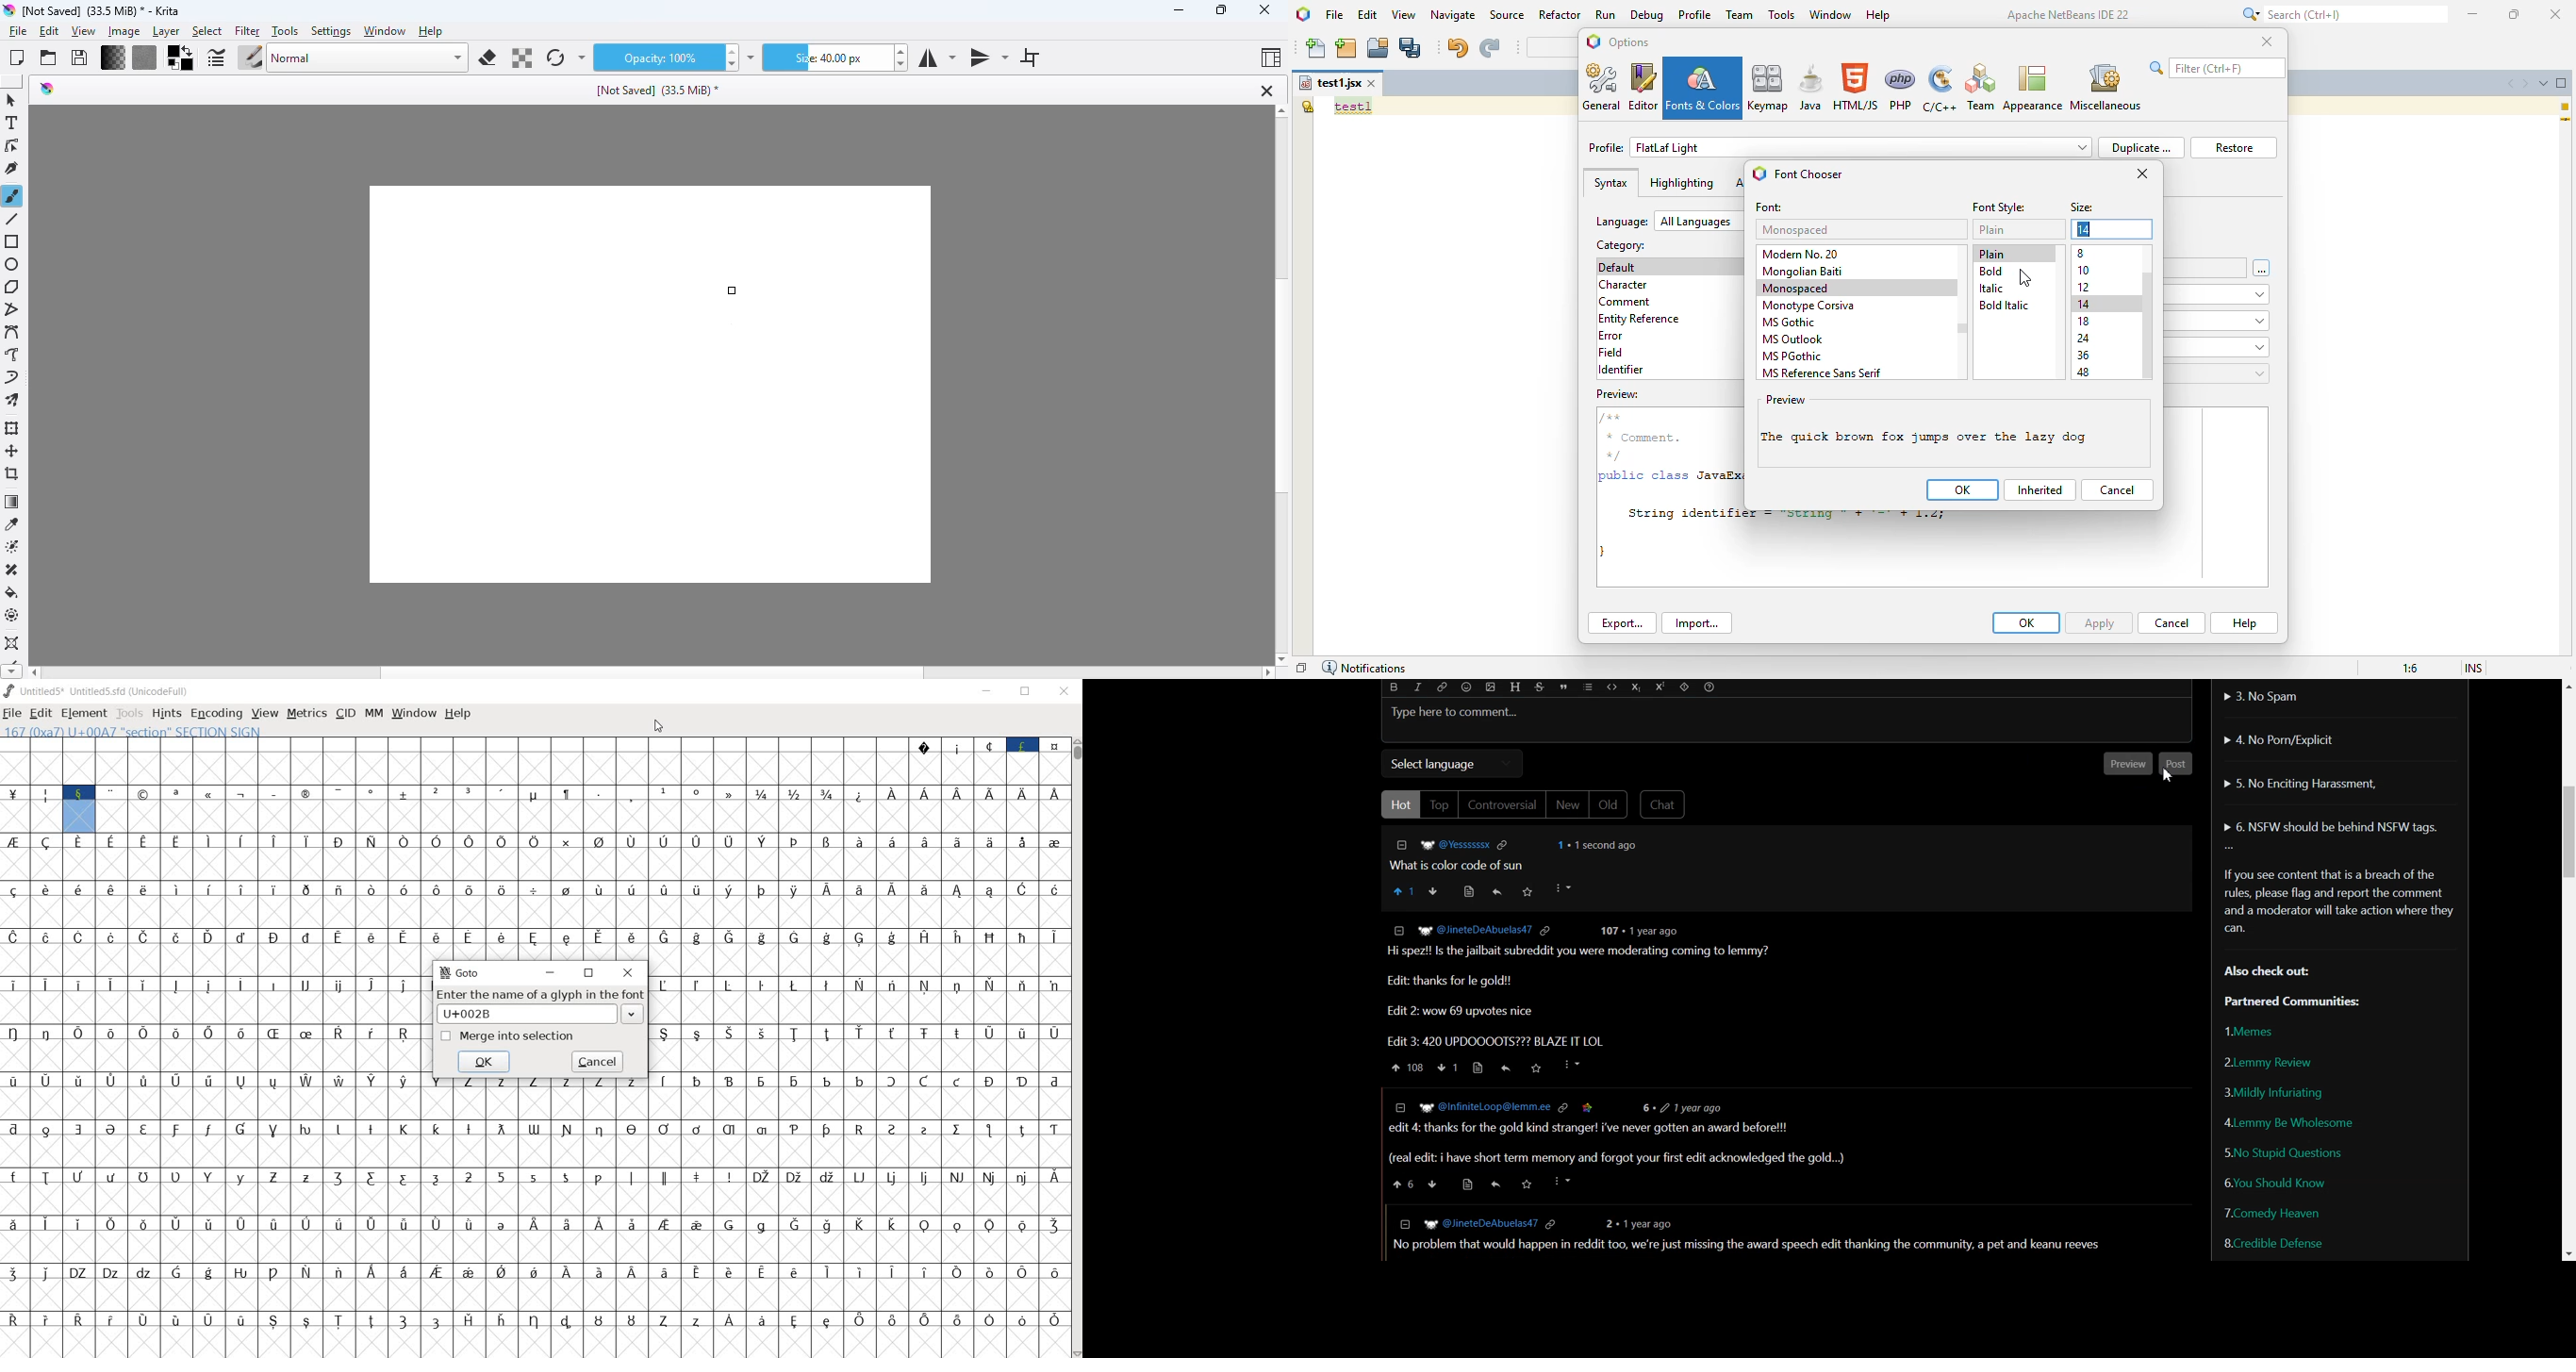 The height and width of the screenshot is (1372, 2576). What do you see at coordinates (1302, 13) in the screenshot?
I see `logo` at bounding box center [1302, 13].